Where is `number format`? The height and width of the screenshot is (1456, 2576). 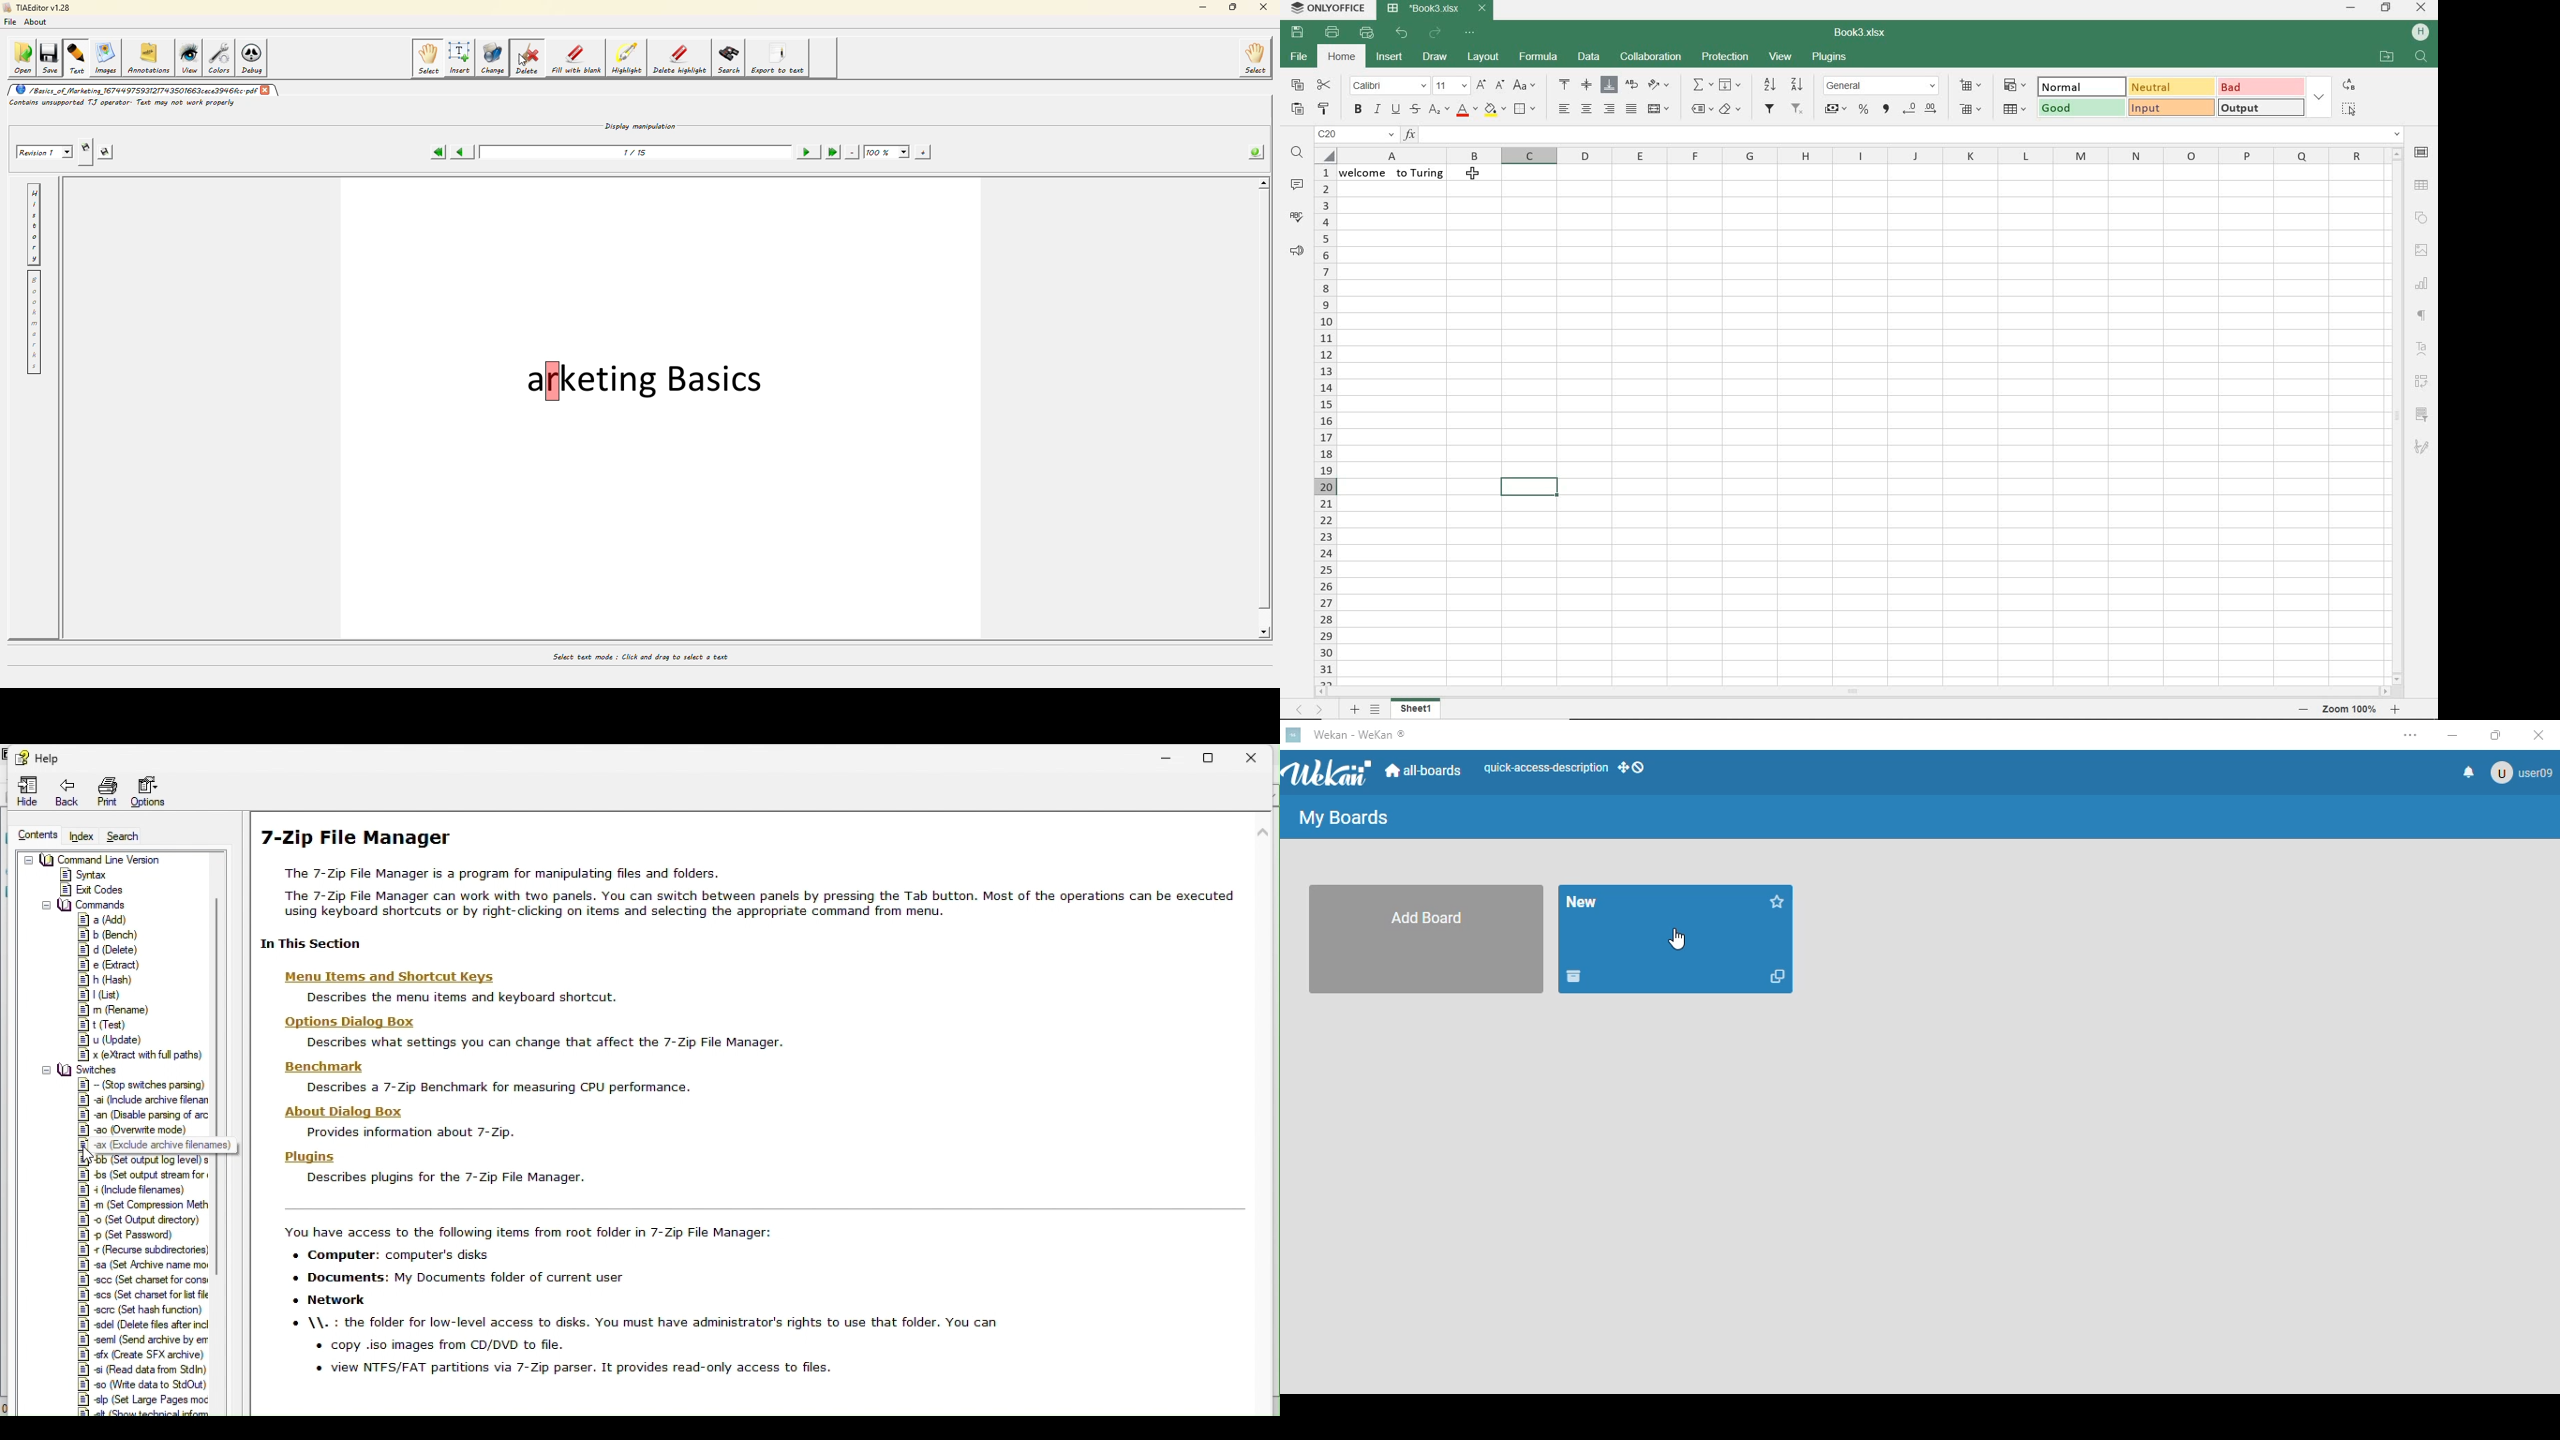
number format is located at coordinates (1881, 87).